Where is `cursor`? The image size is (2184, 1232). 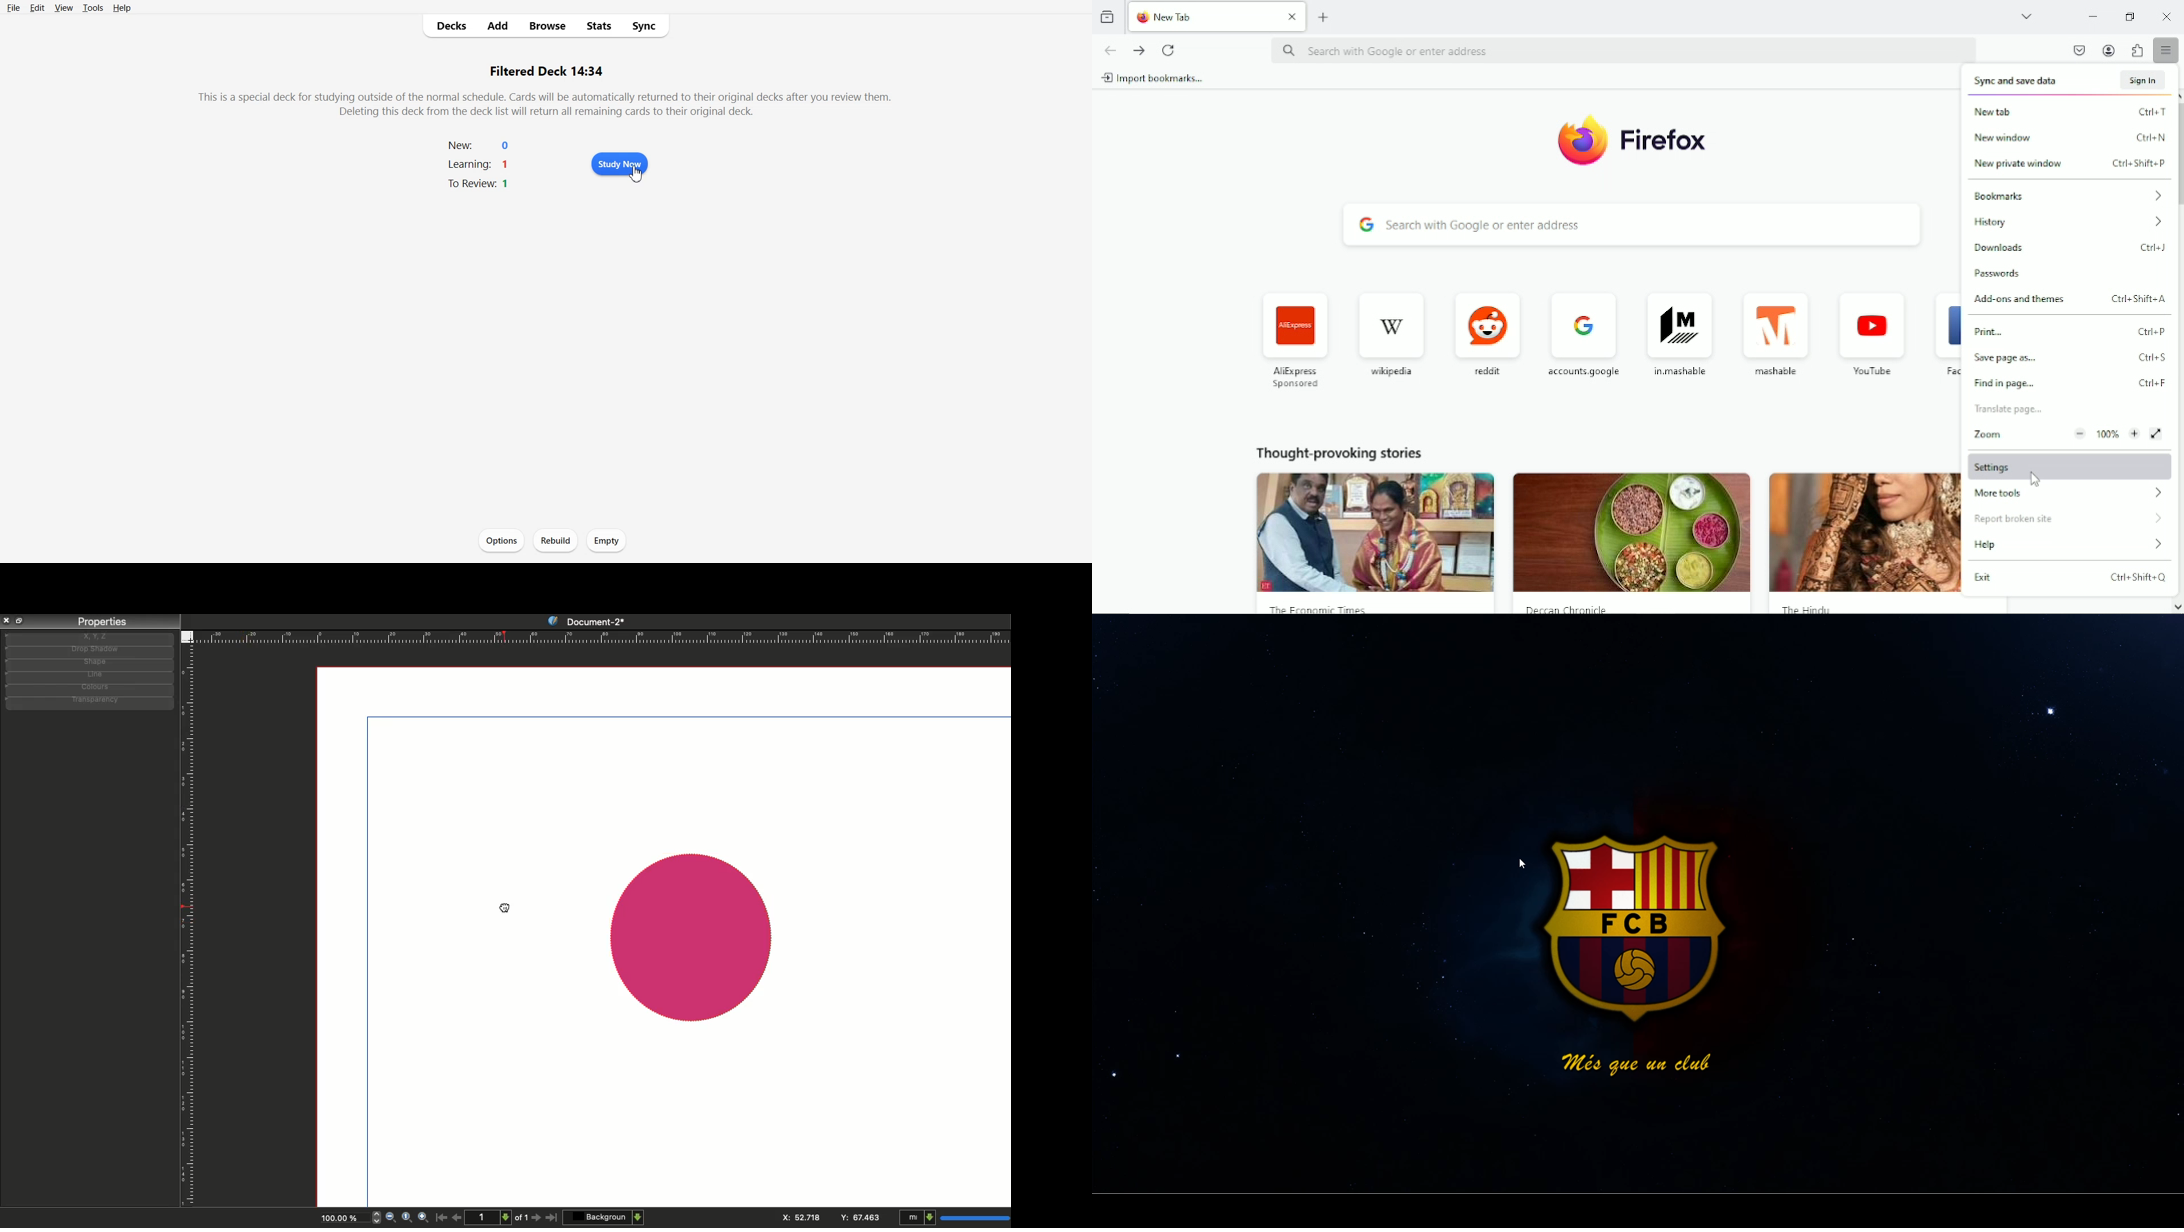 cursor is located at coordinates (1518, 865).